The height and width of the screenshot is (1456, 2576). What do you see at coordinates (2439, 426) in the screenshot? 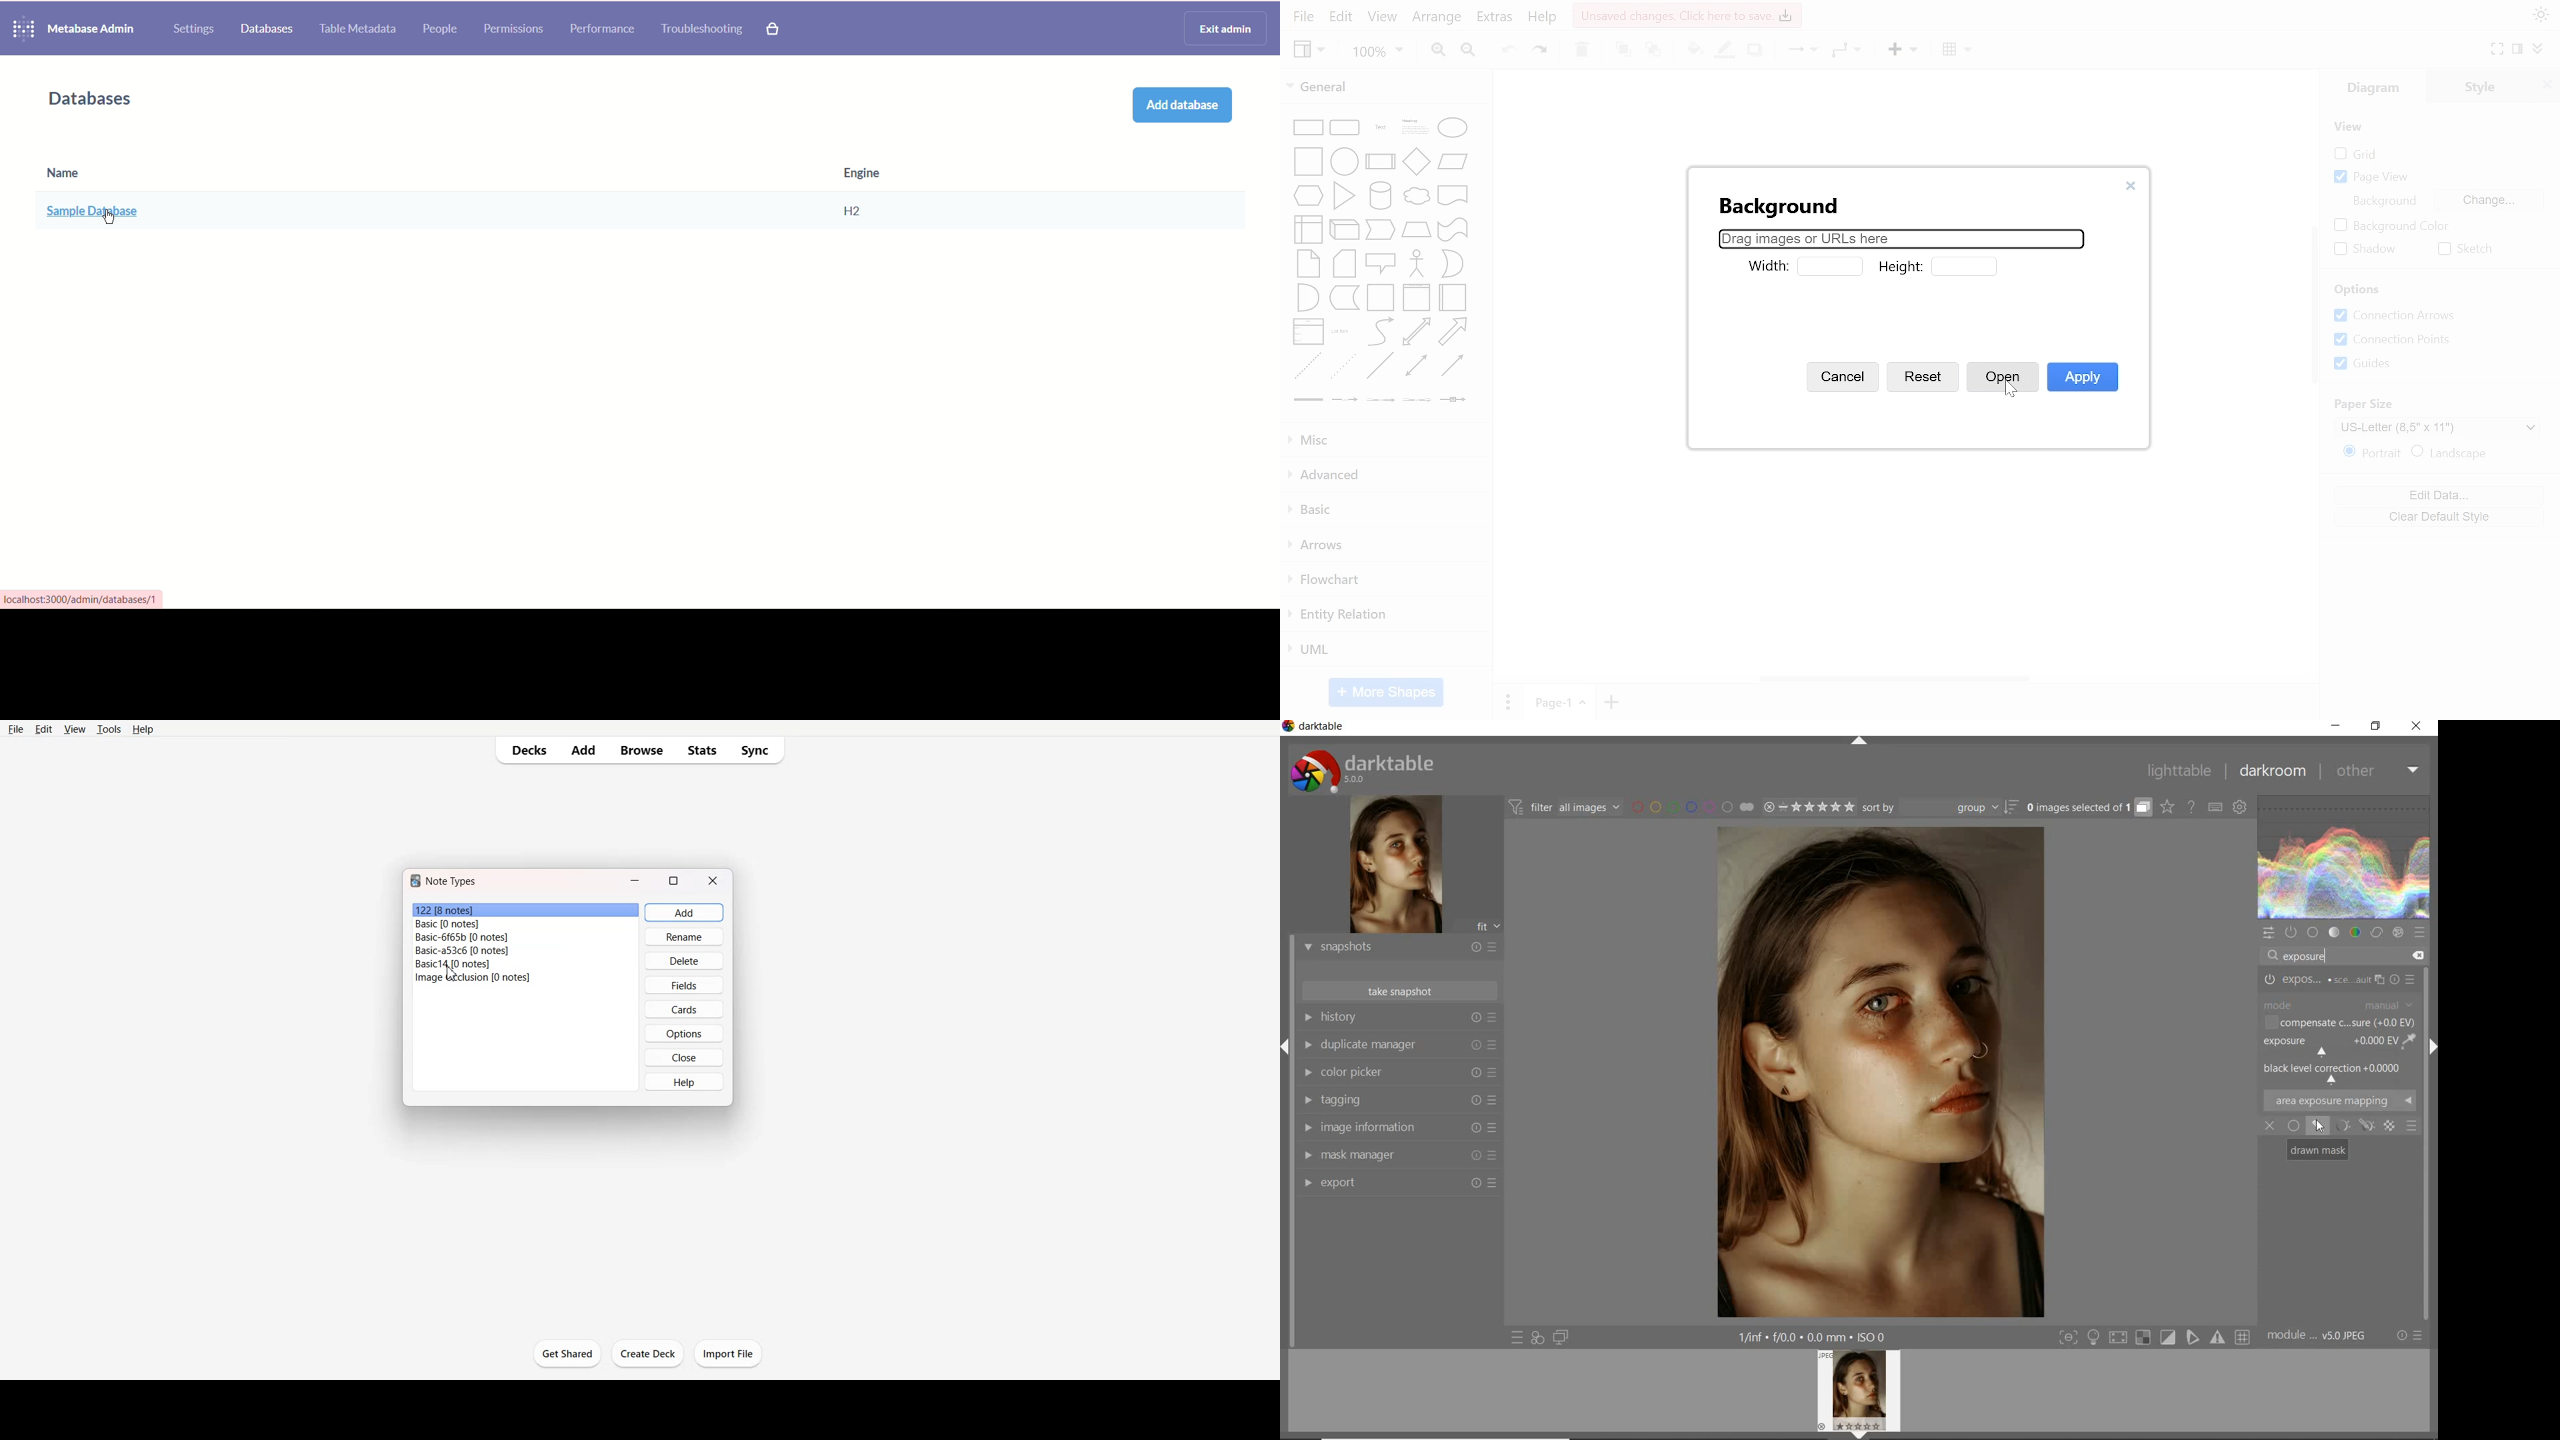
I see `current paper size` at bounding box center [2439, 426].